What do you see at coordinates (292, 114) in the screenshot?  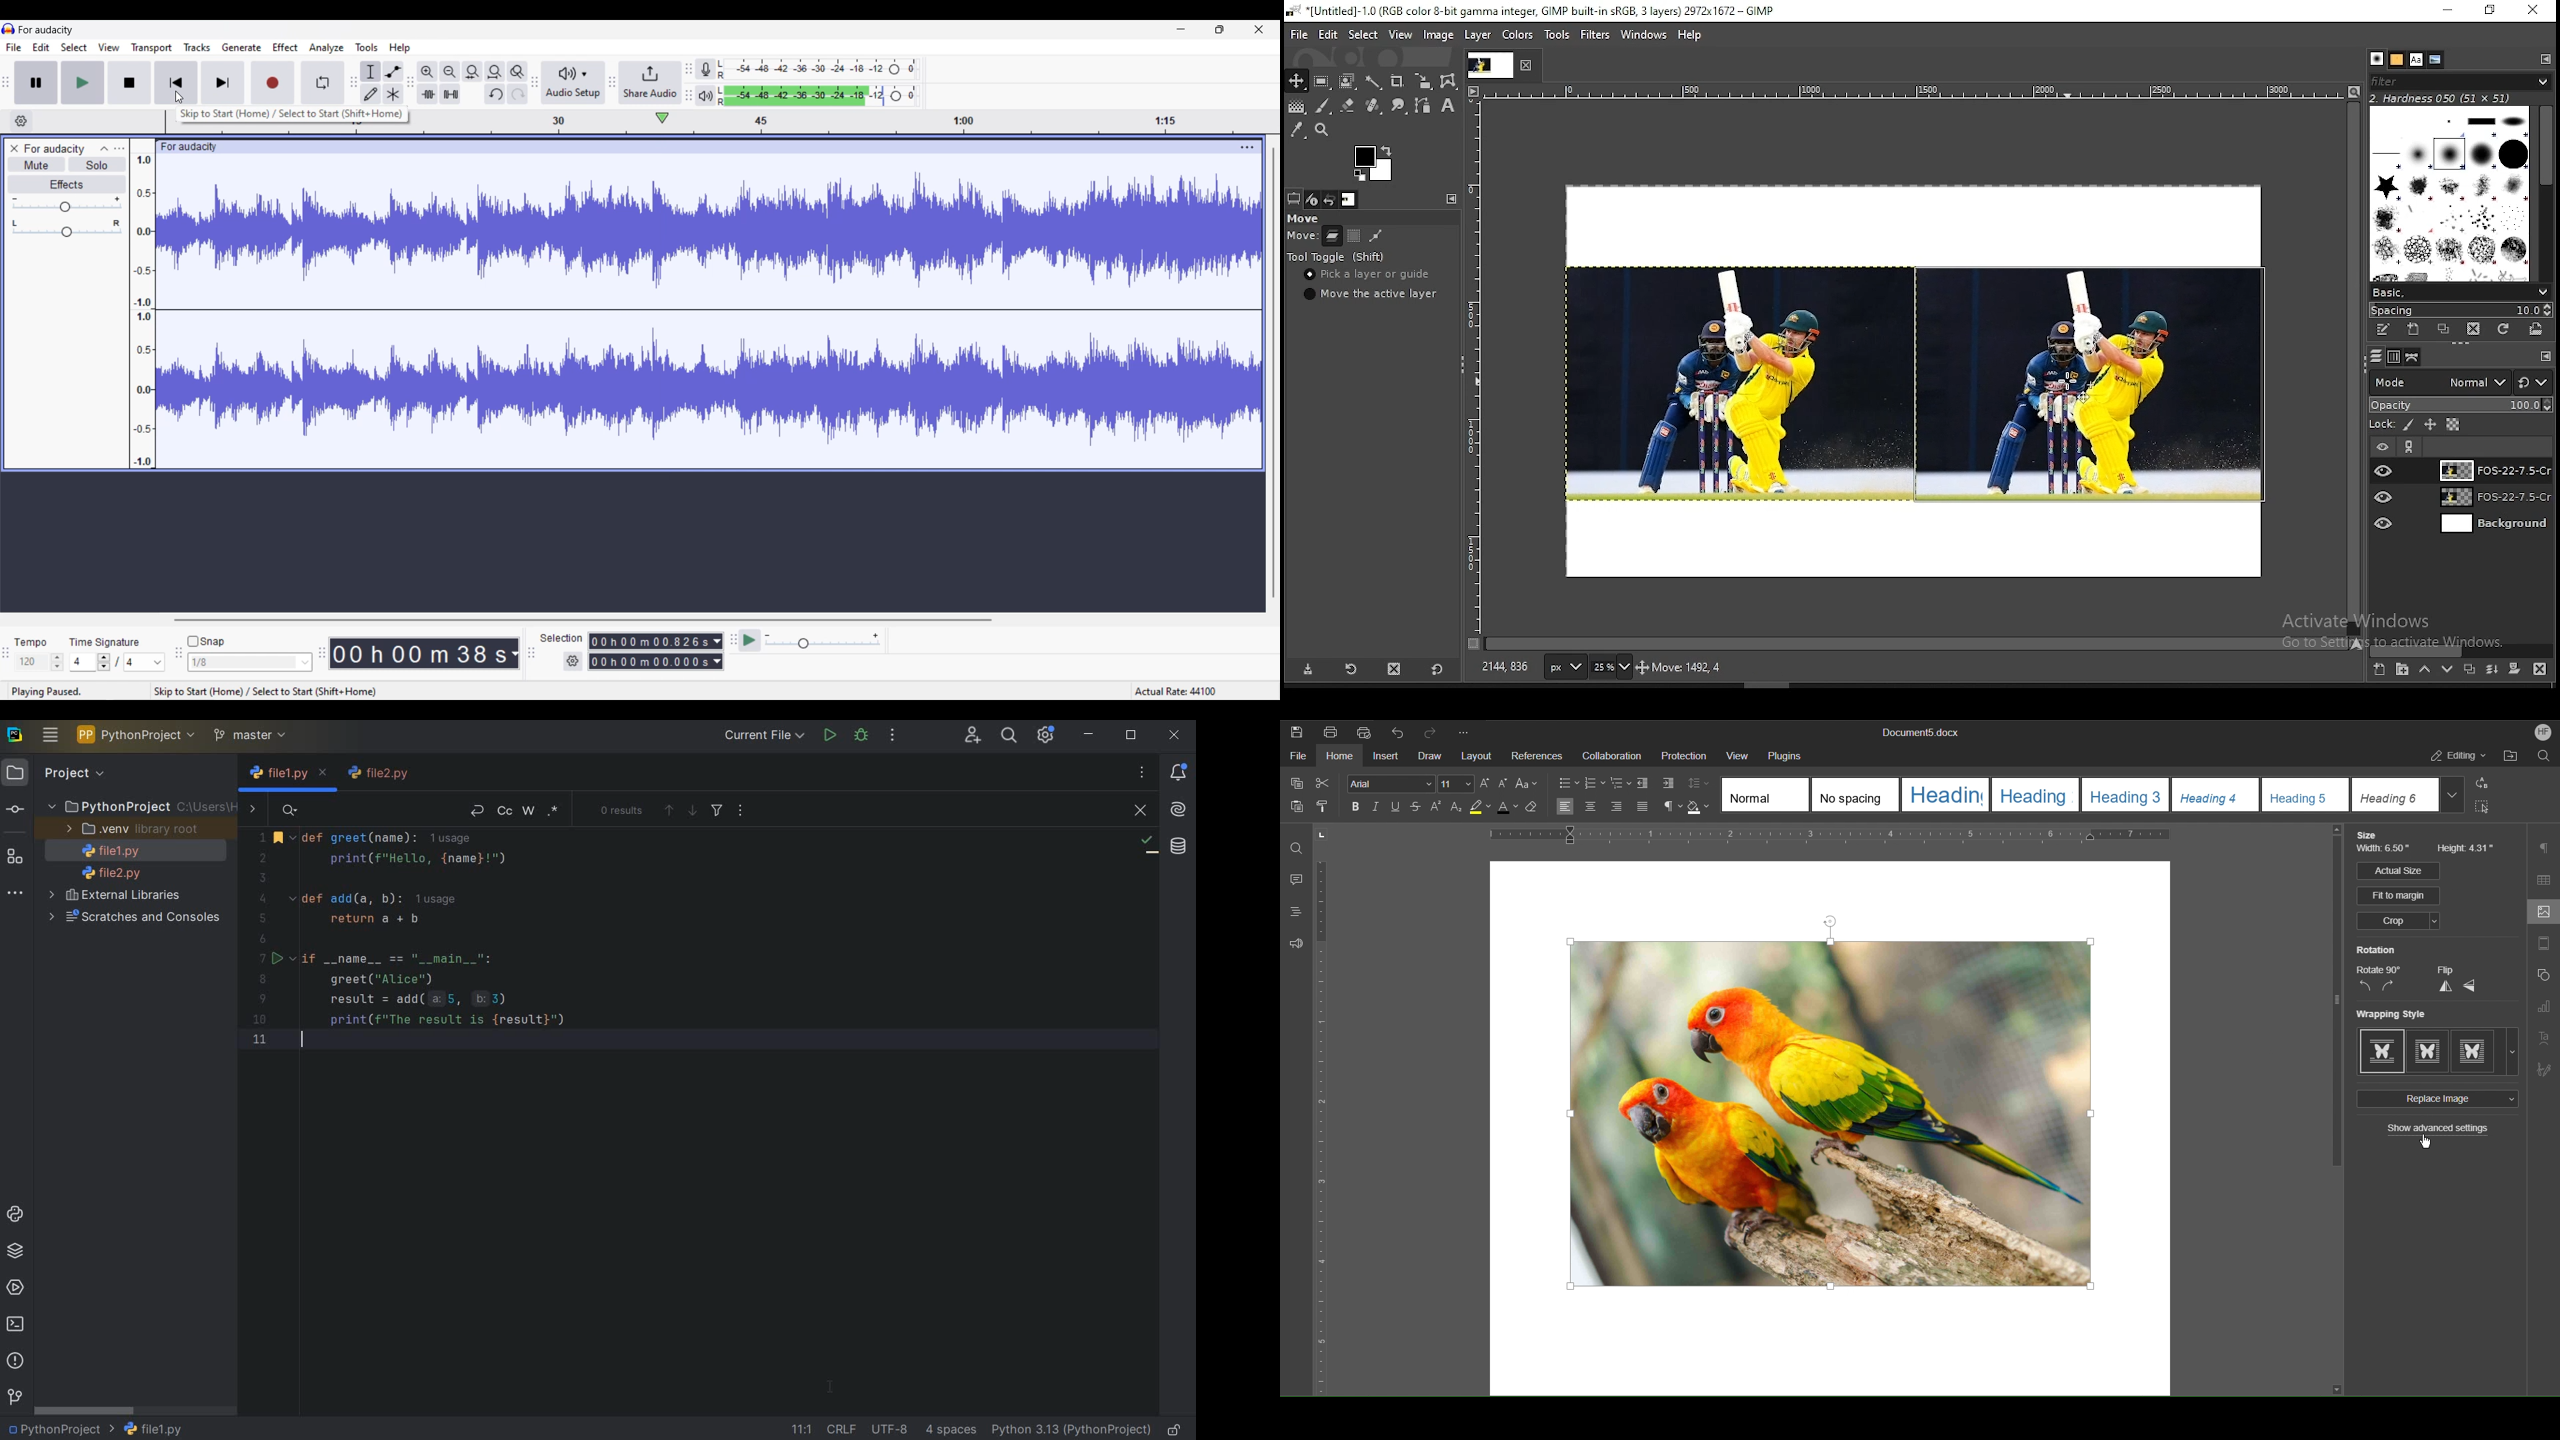 I see `Description of current selection` at bounding box center [292, 114].